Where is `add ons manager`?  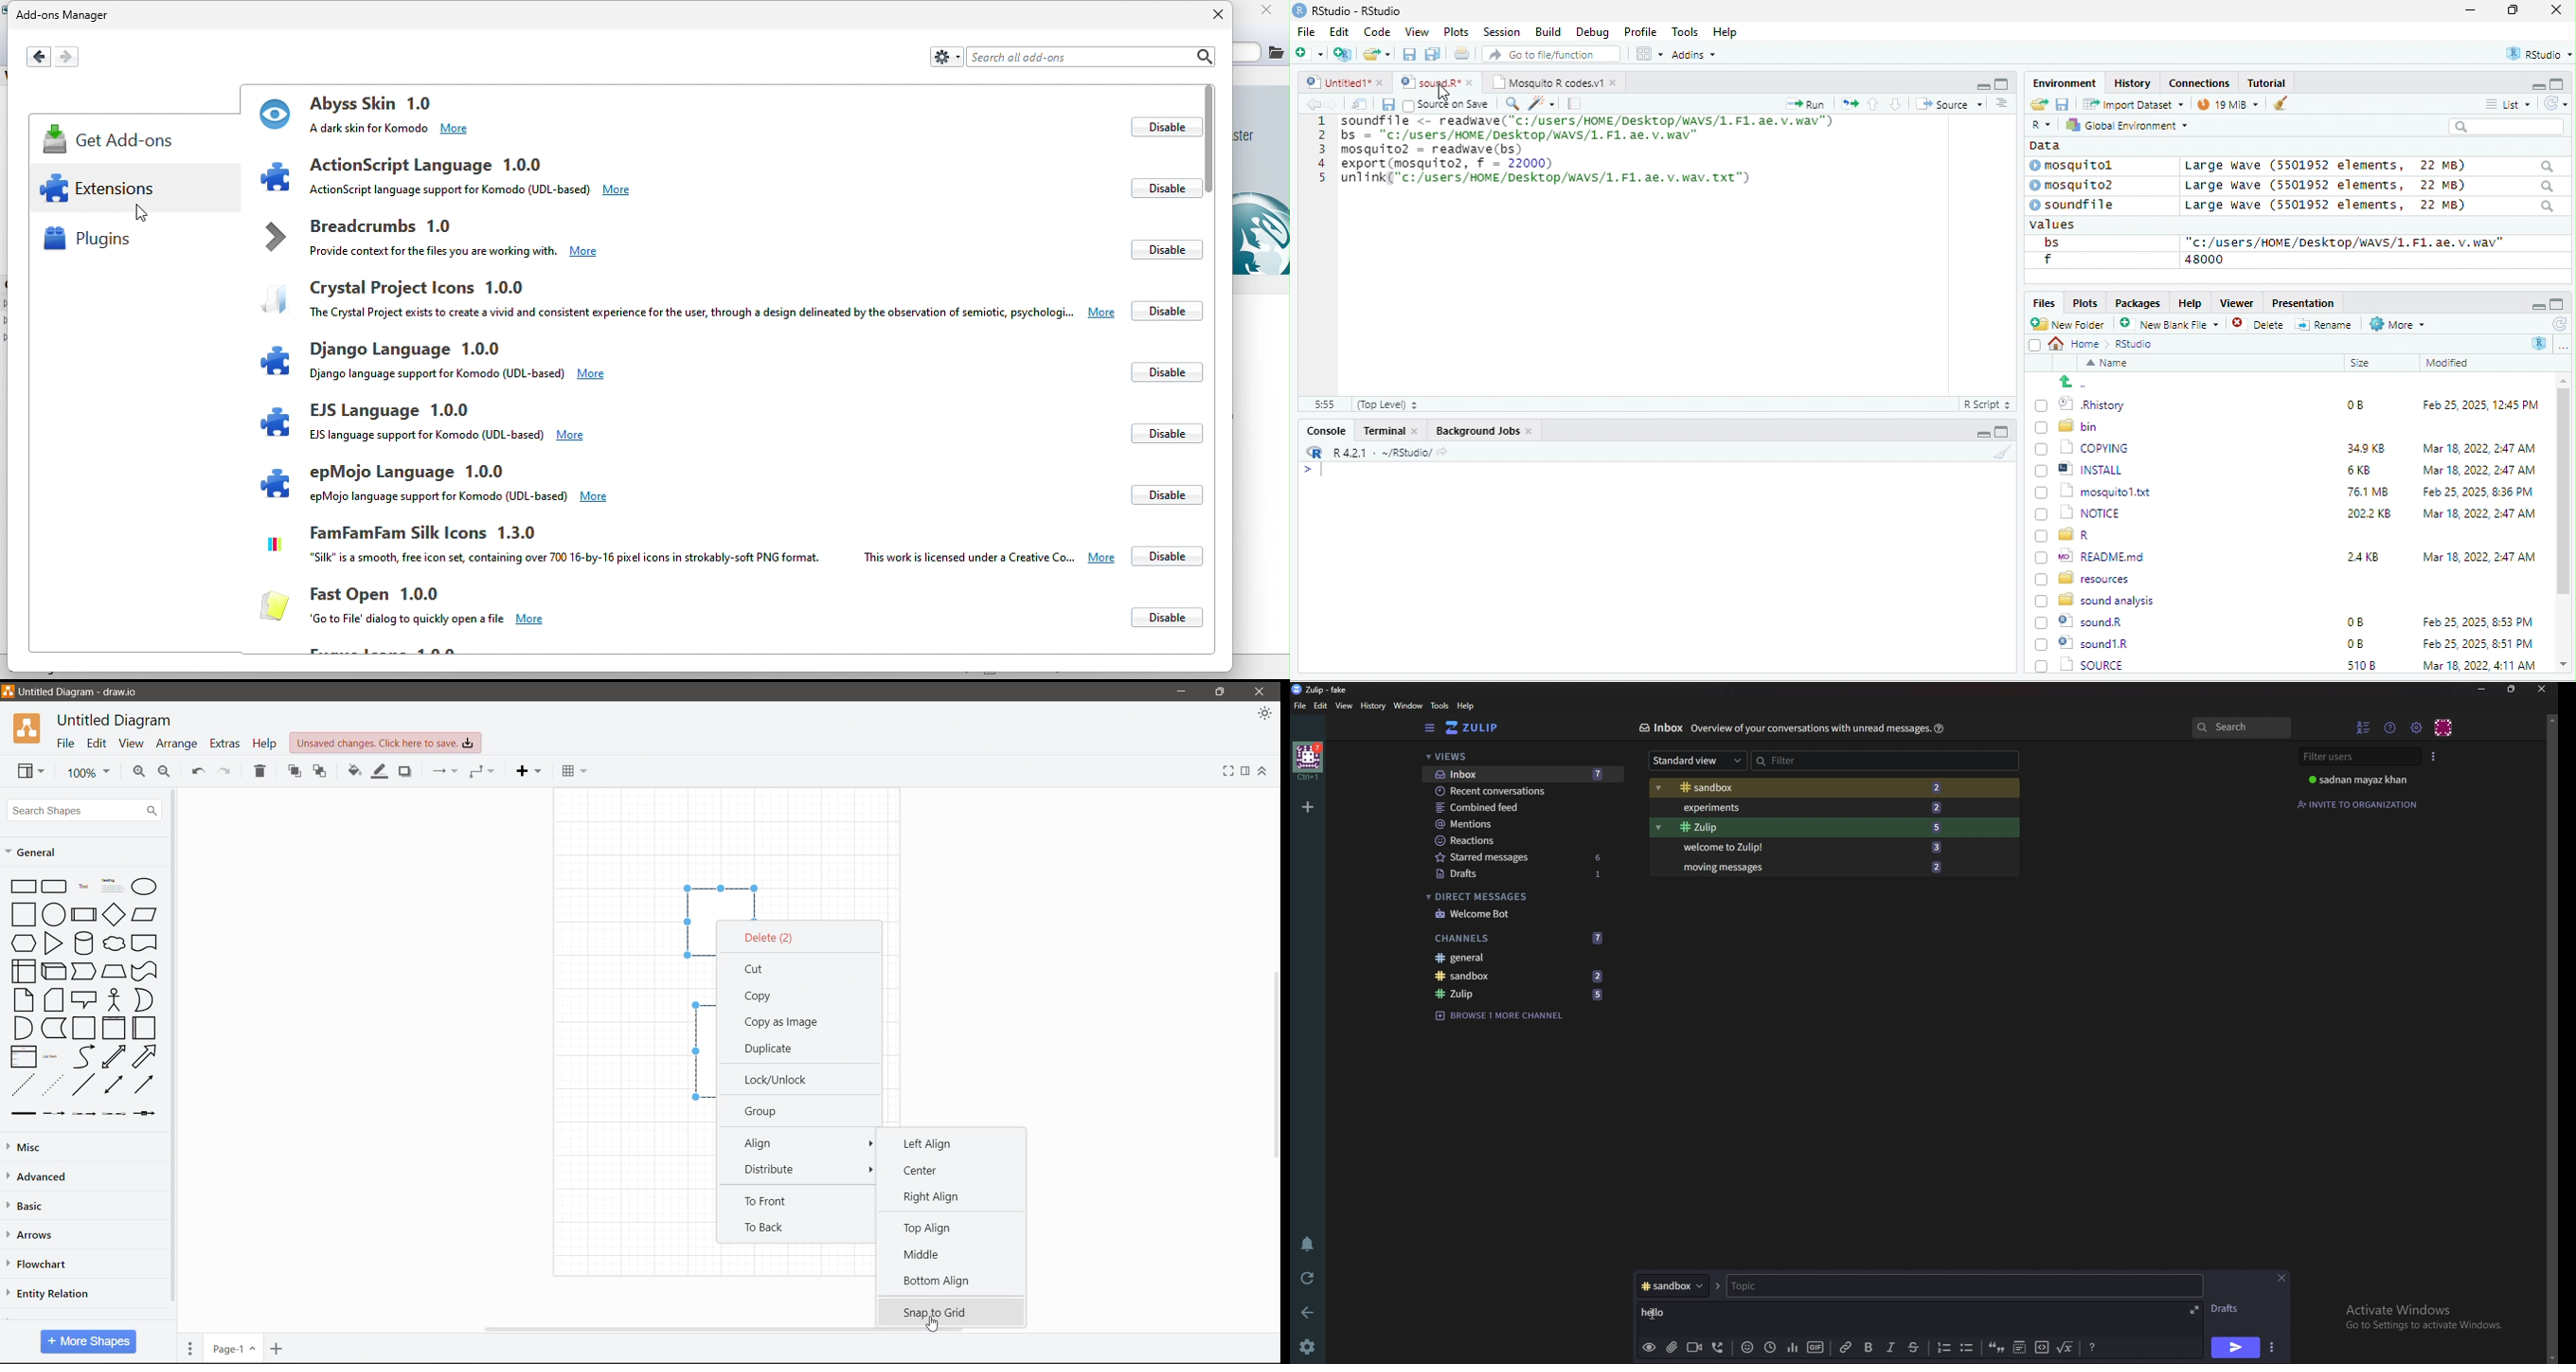 add ons manager is located at coordinates (65, 16).